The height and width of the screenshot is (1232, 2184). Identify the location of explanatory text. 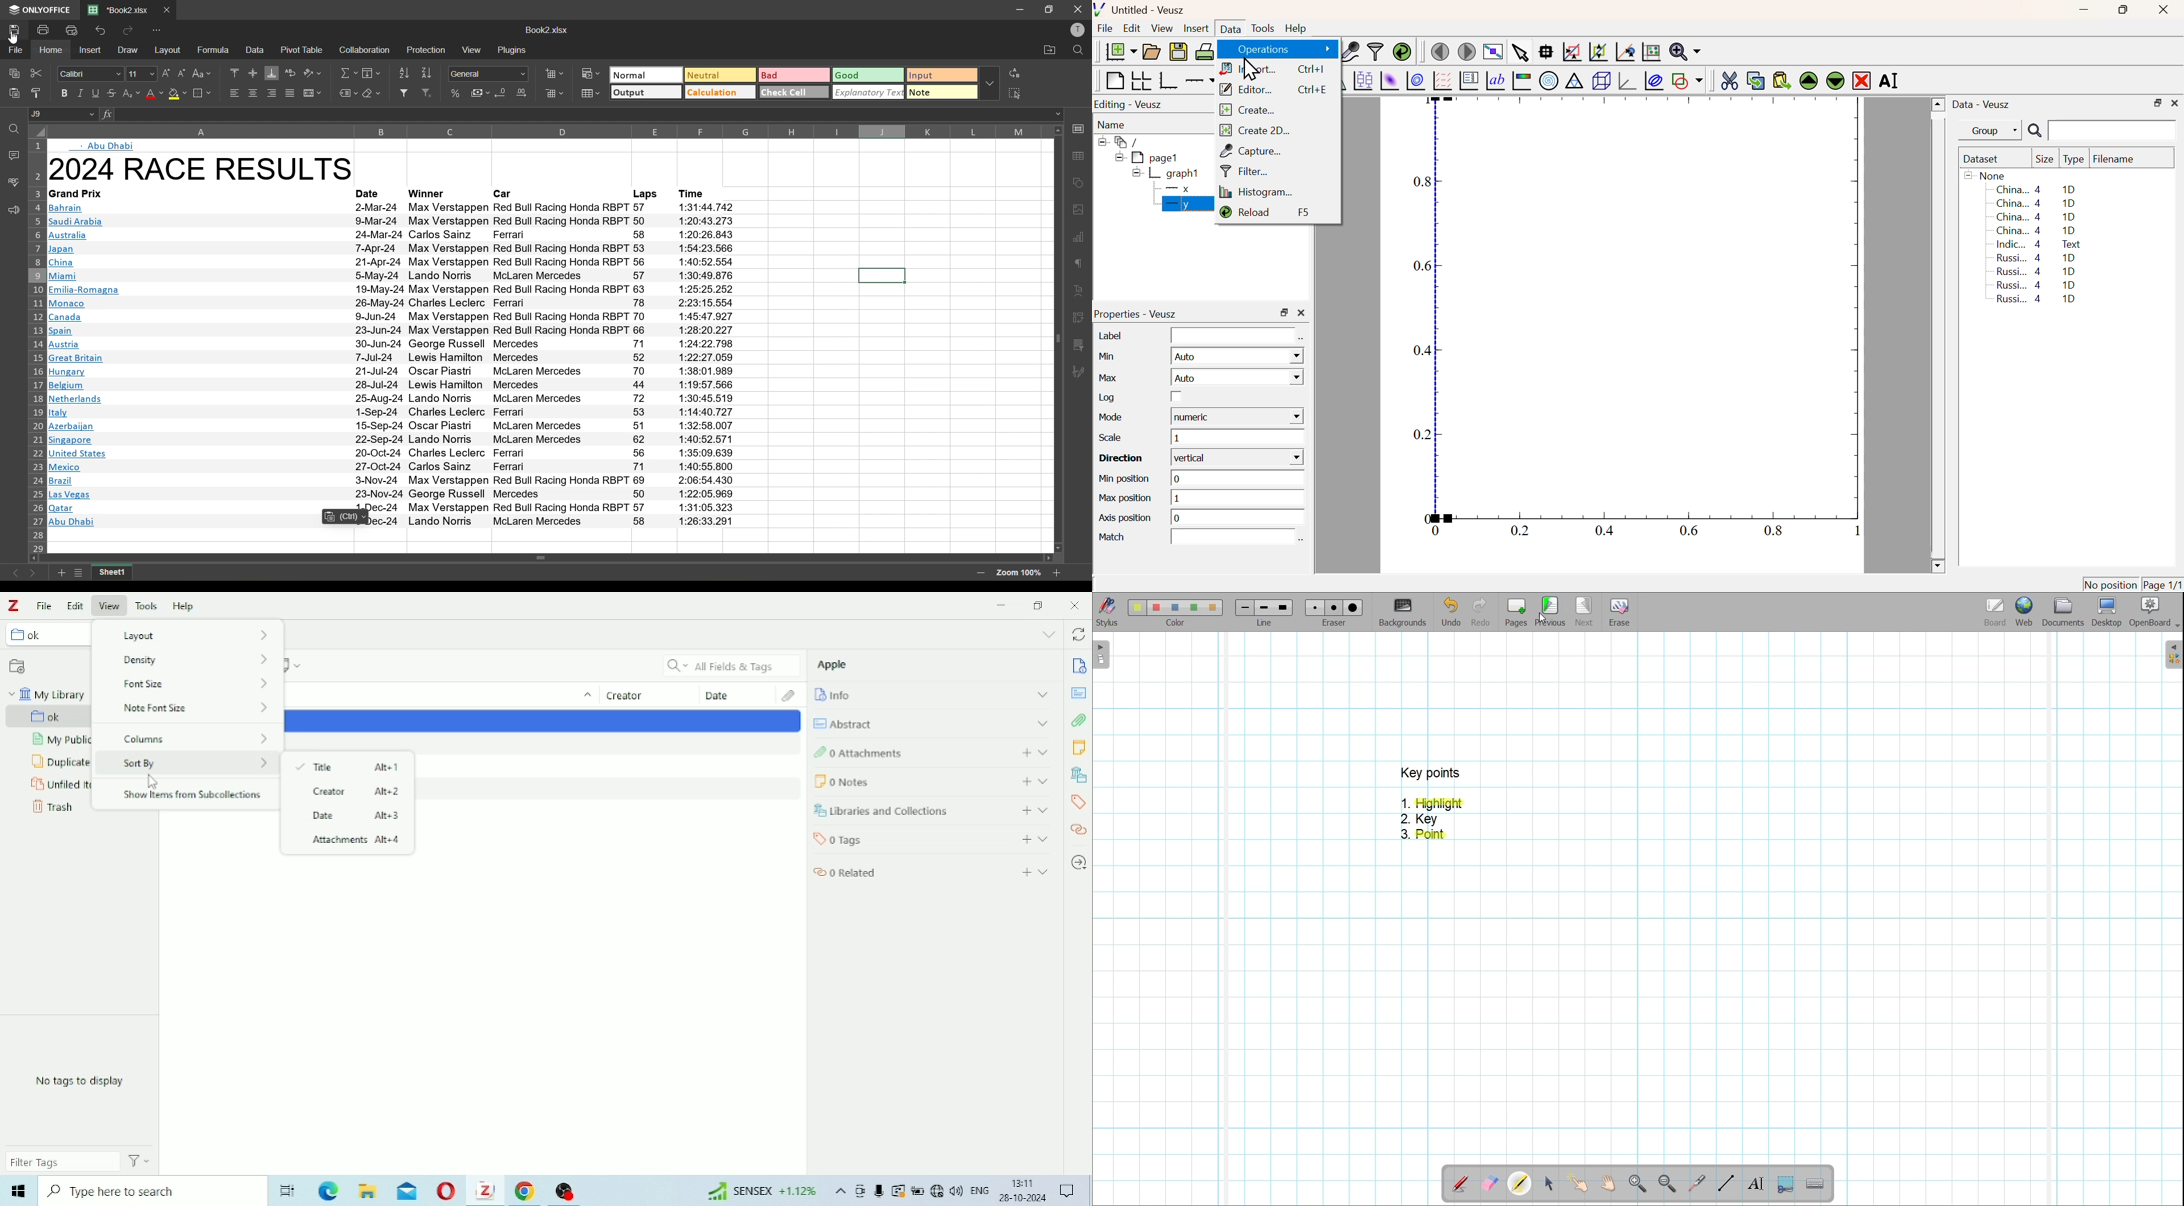
(869, 93).